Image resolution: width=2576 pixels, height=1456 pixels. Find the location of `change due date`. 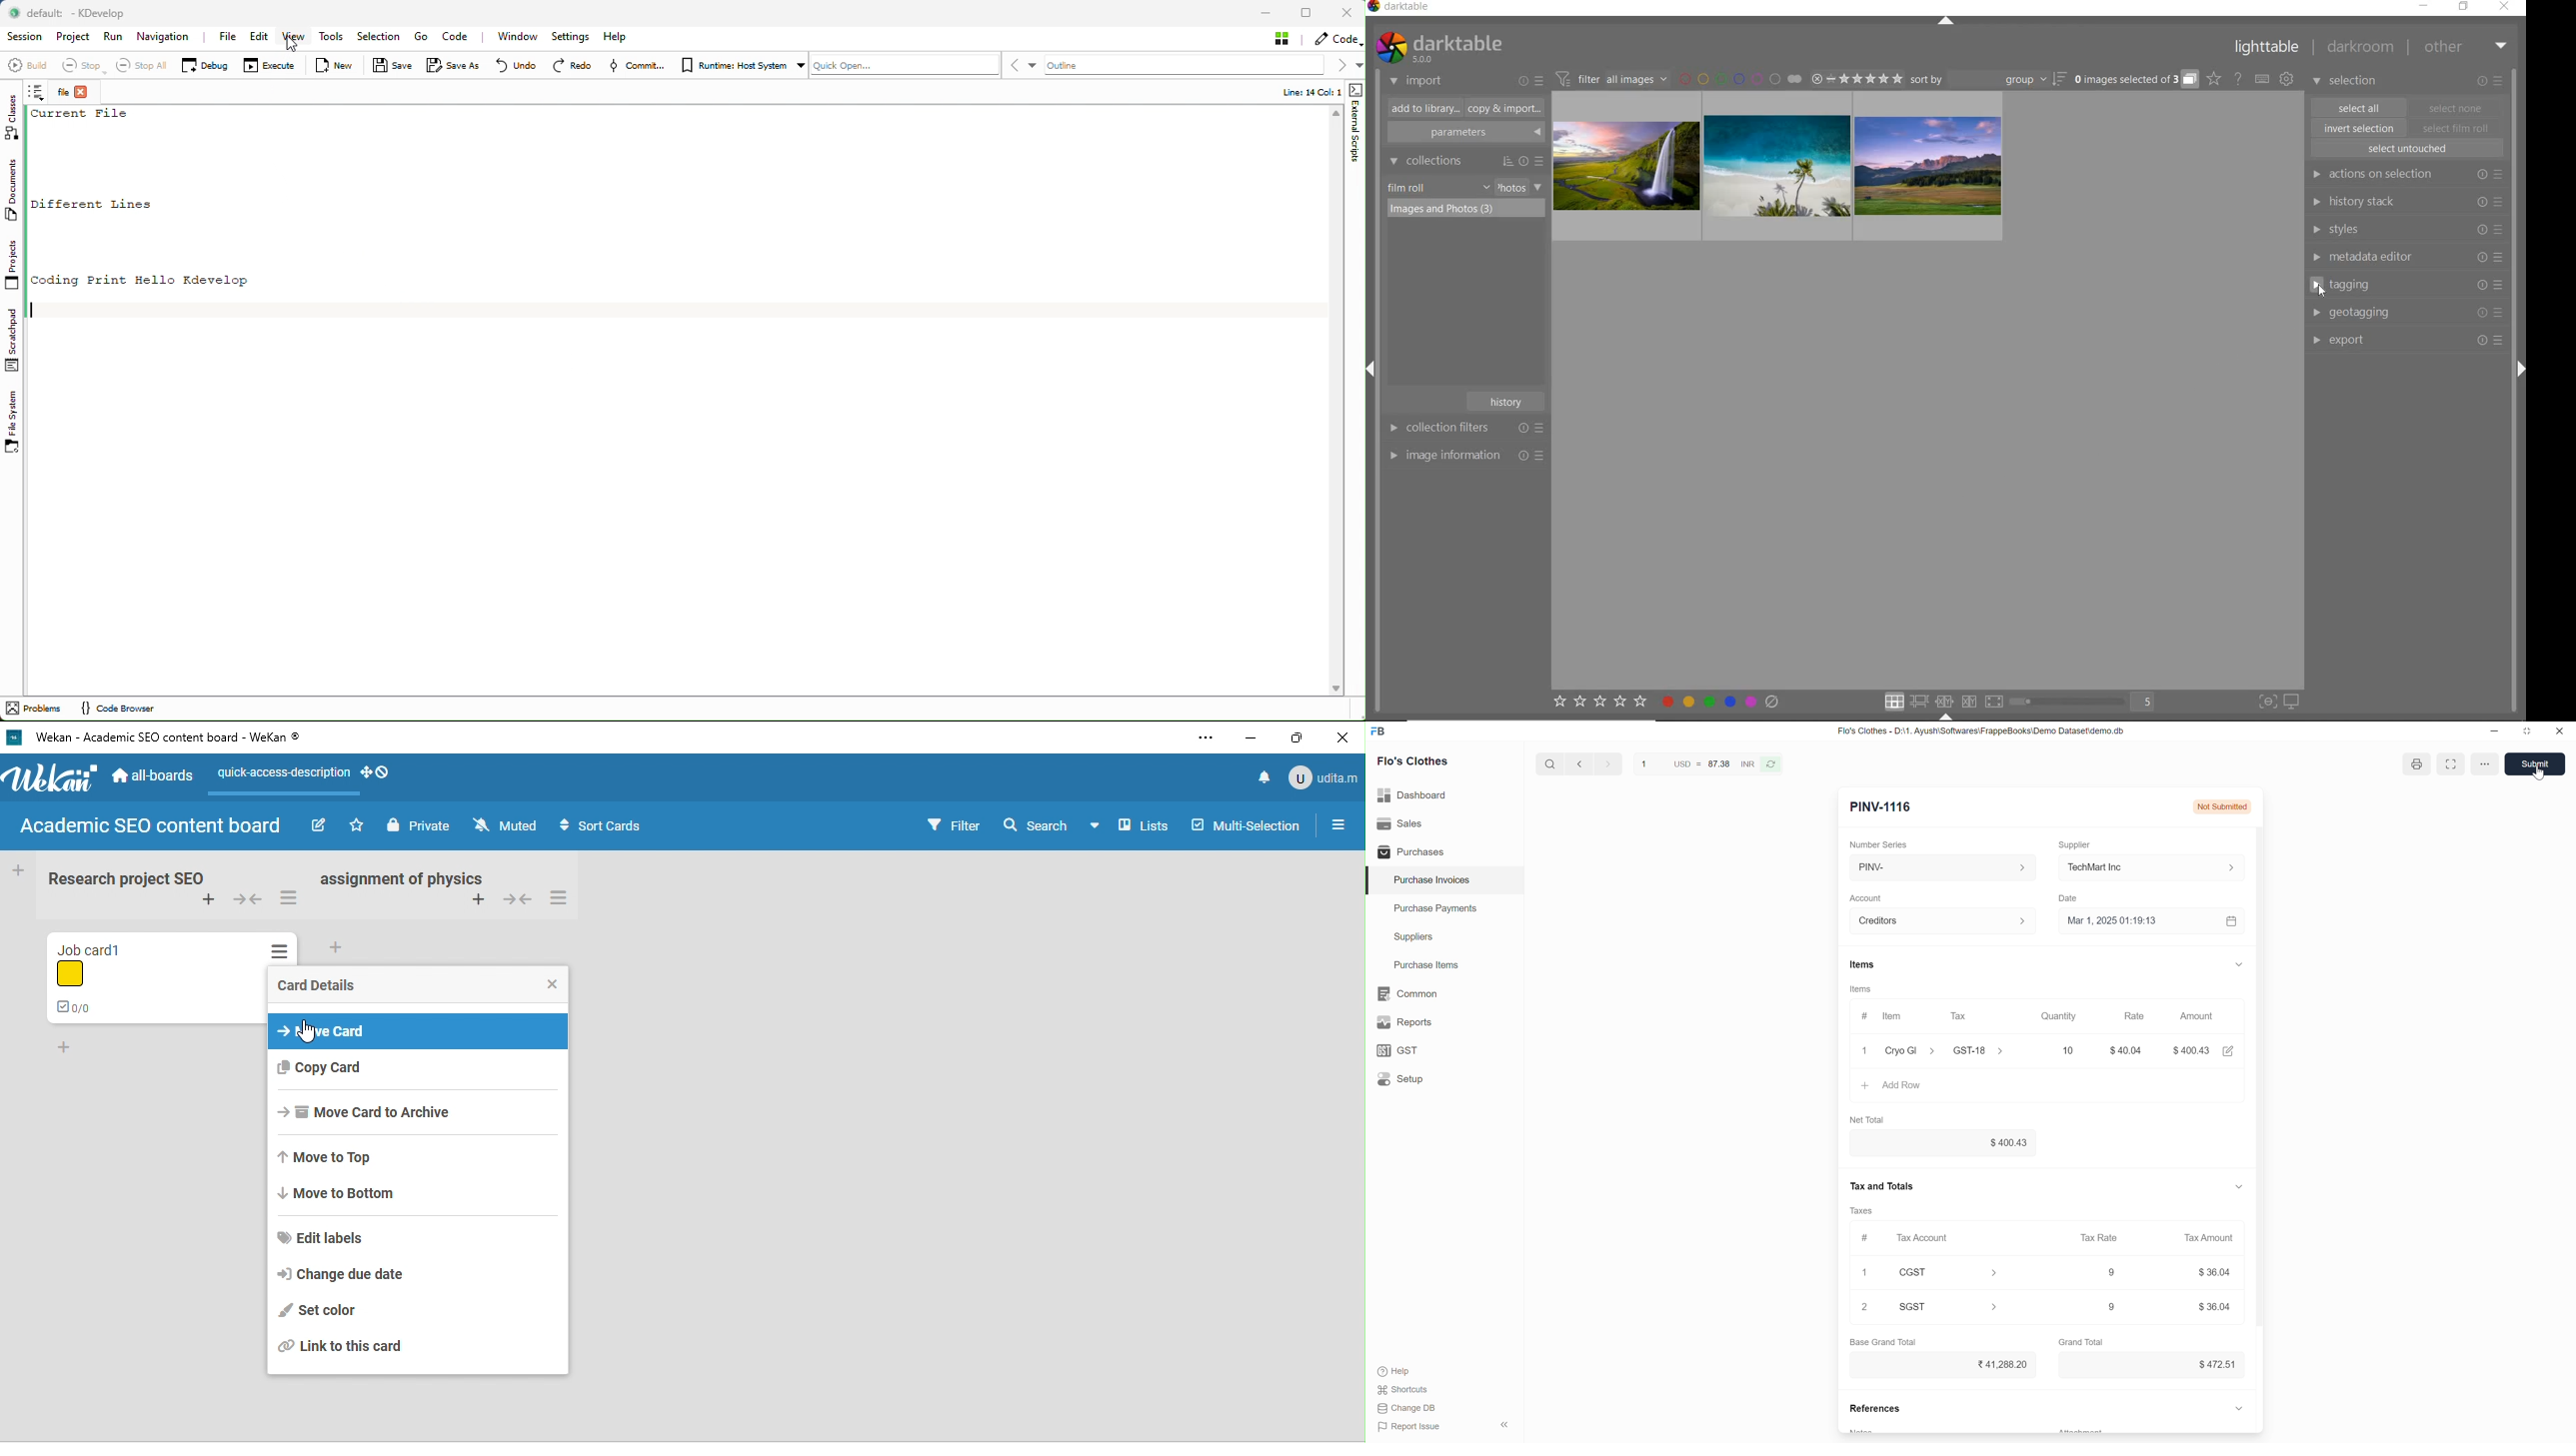

change due date is located at coordinates (367, 1277).